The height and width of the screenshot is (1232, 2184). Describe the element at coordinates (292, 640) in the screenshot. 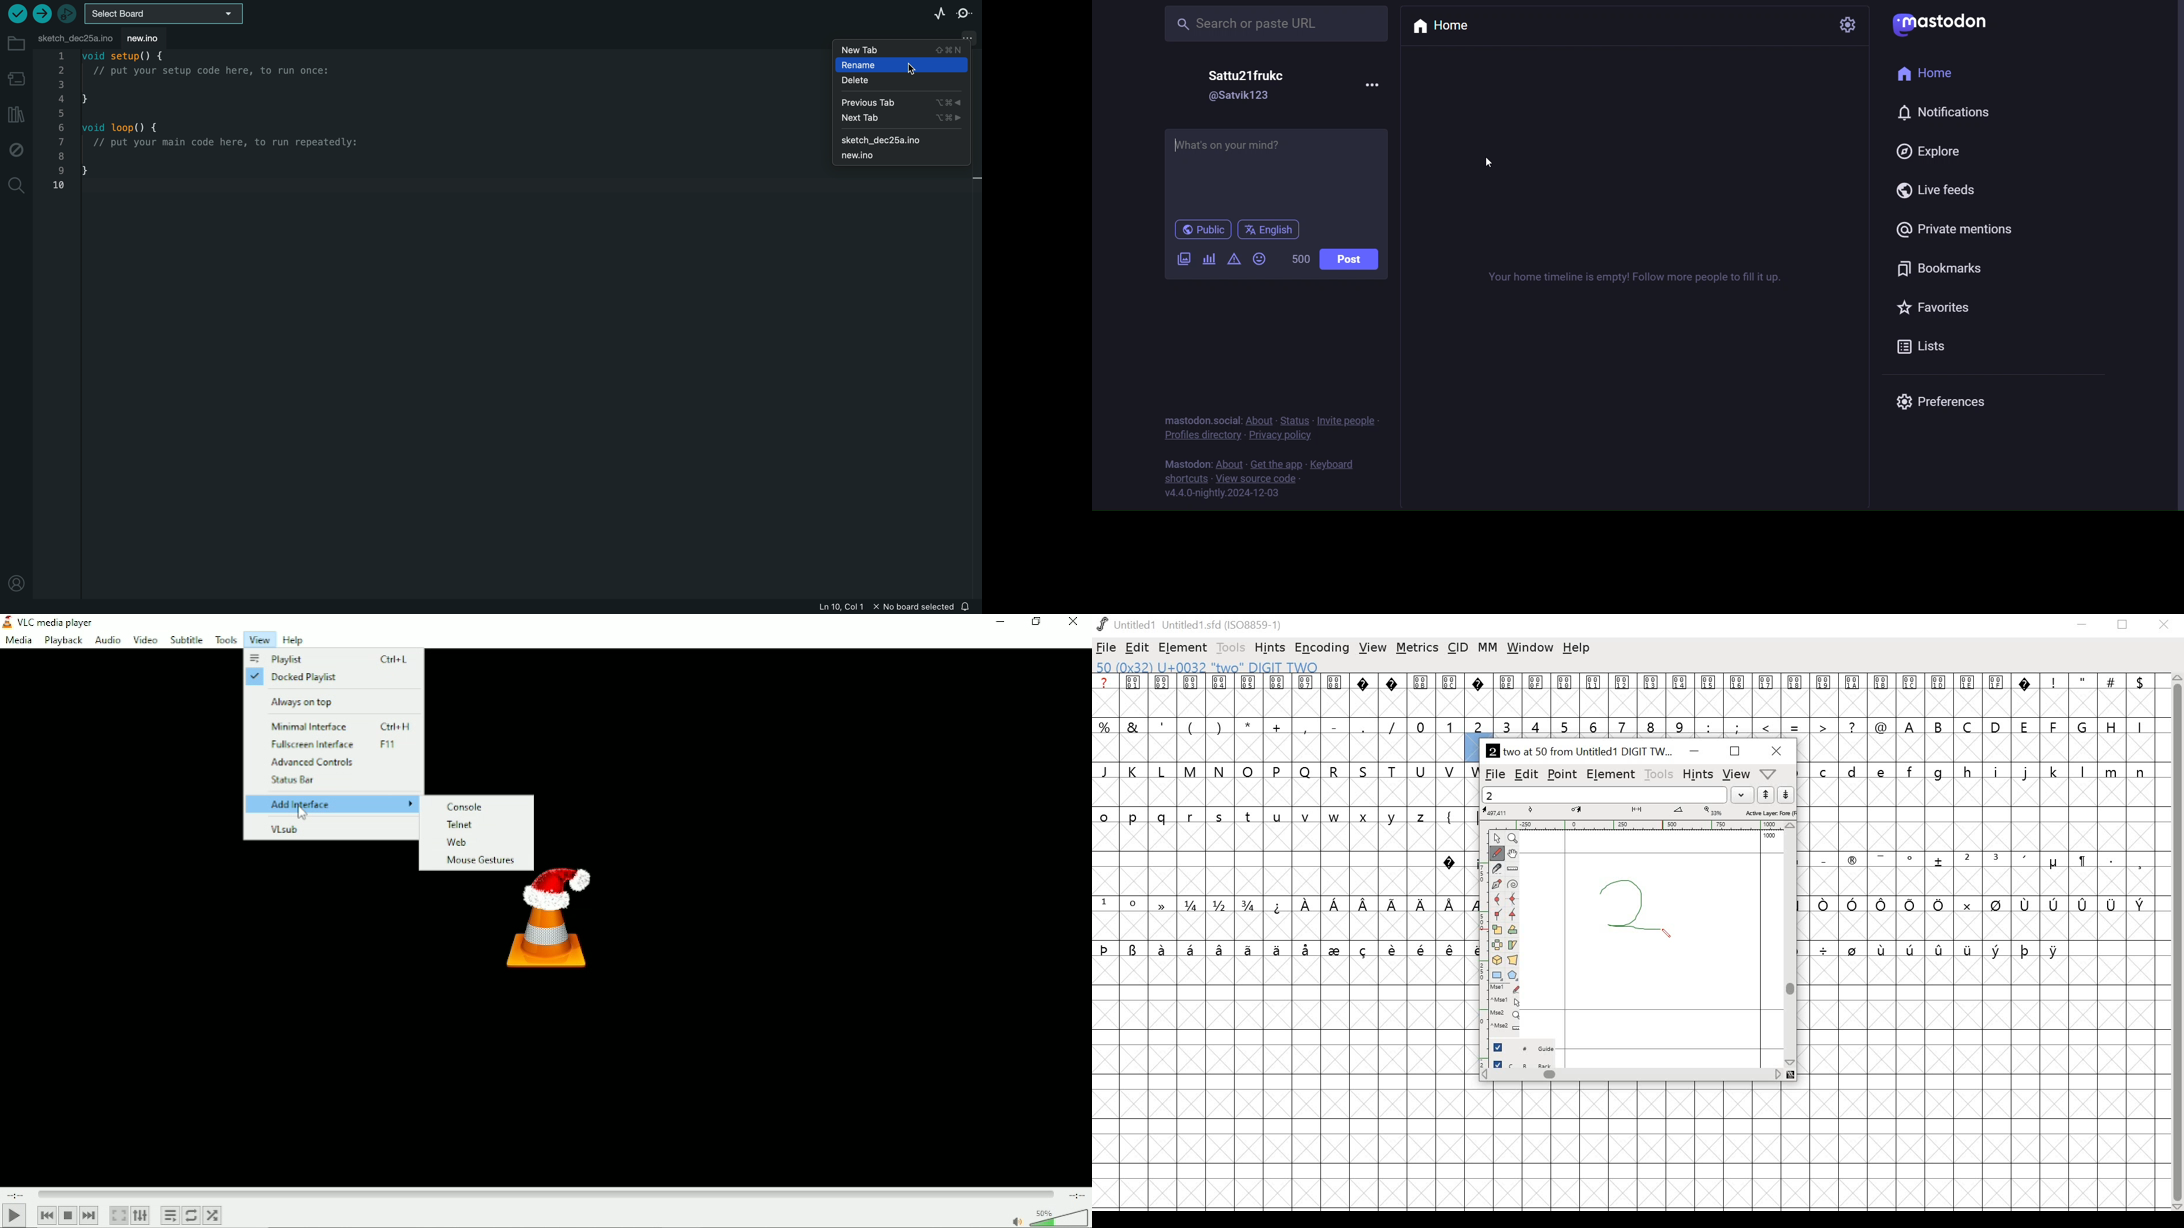

I see `Help` at that location.